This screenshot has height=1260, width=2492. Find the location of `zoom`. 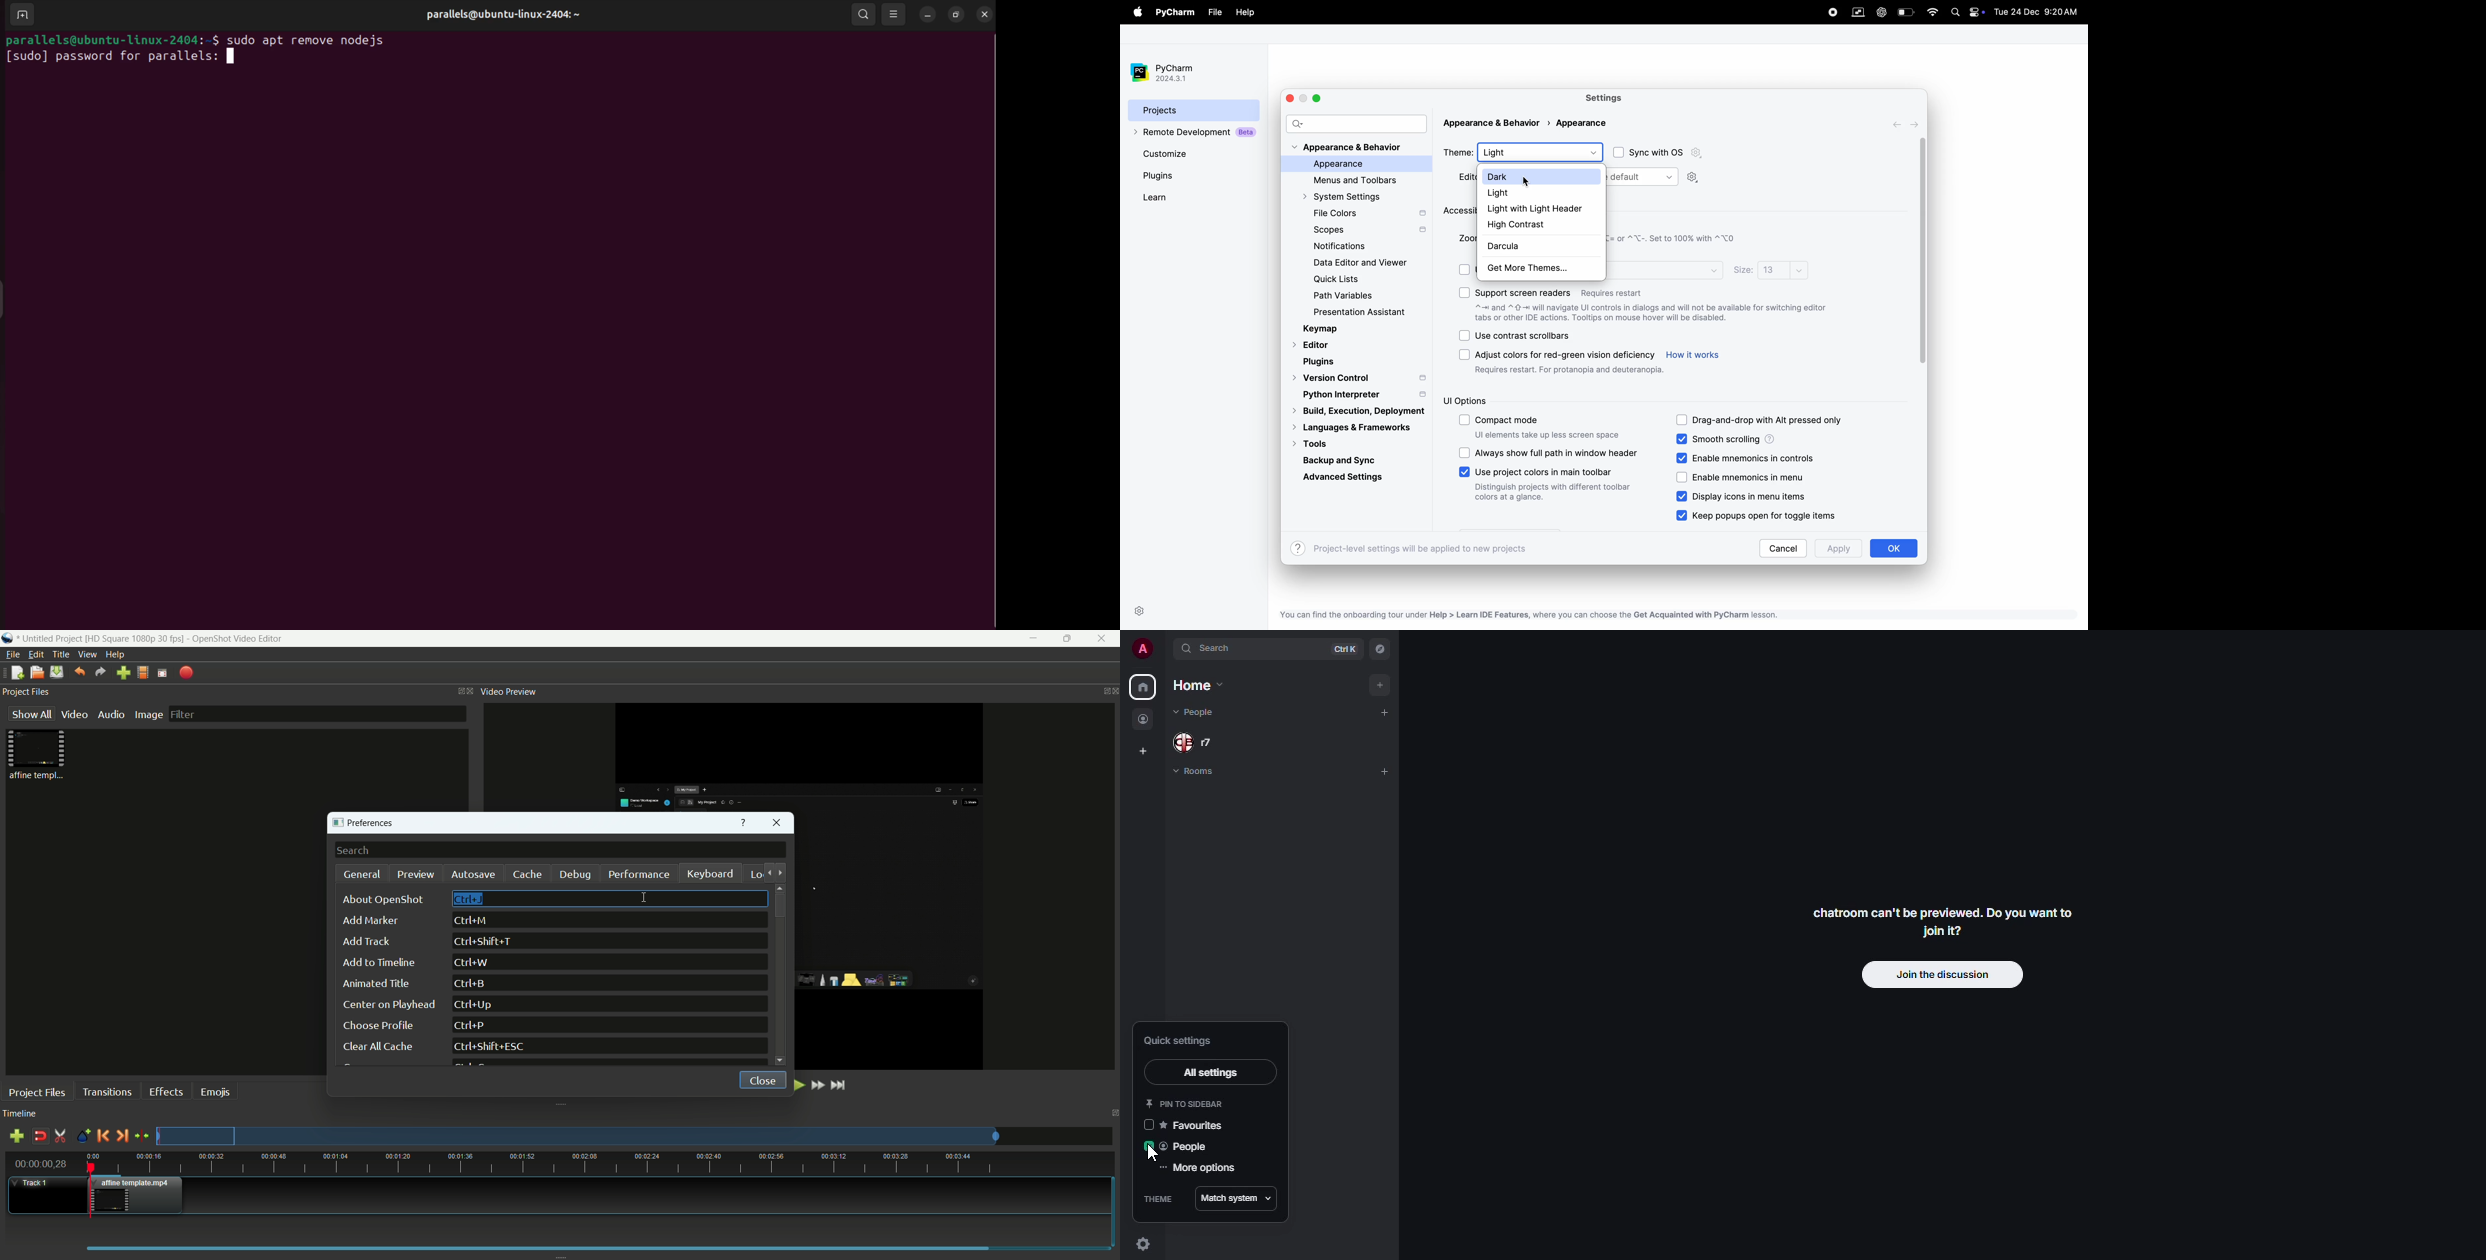

zoom is located at coordinates (1465, 238).